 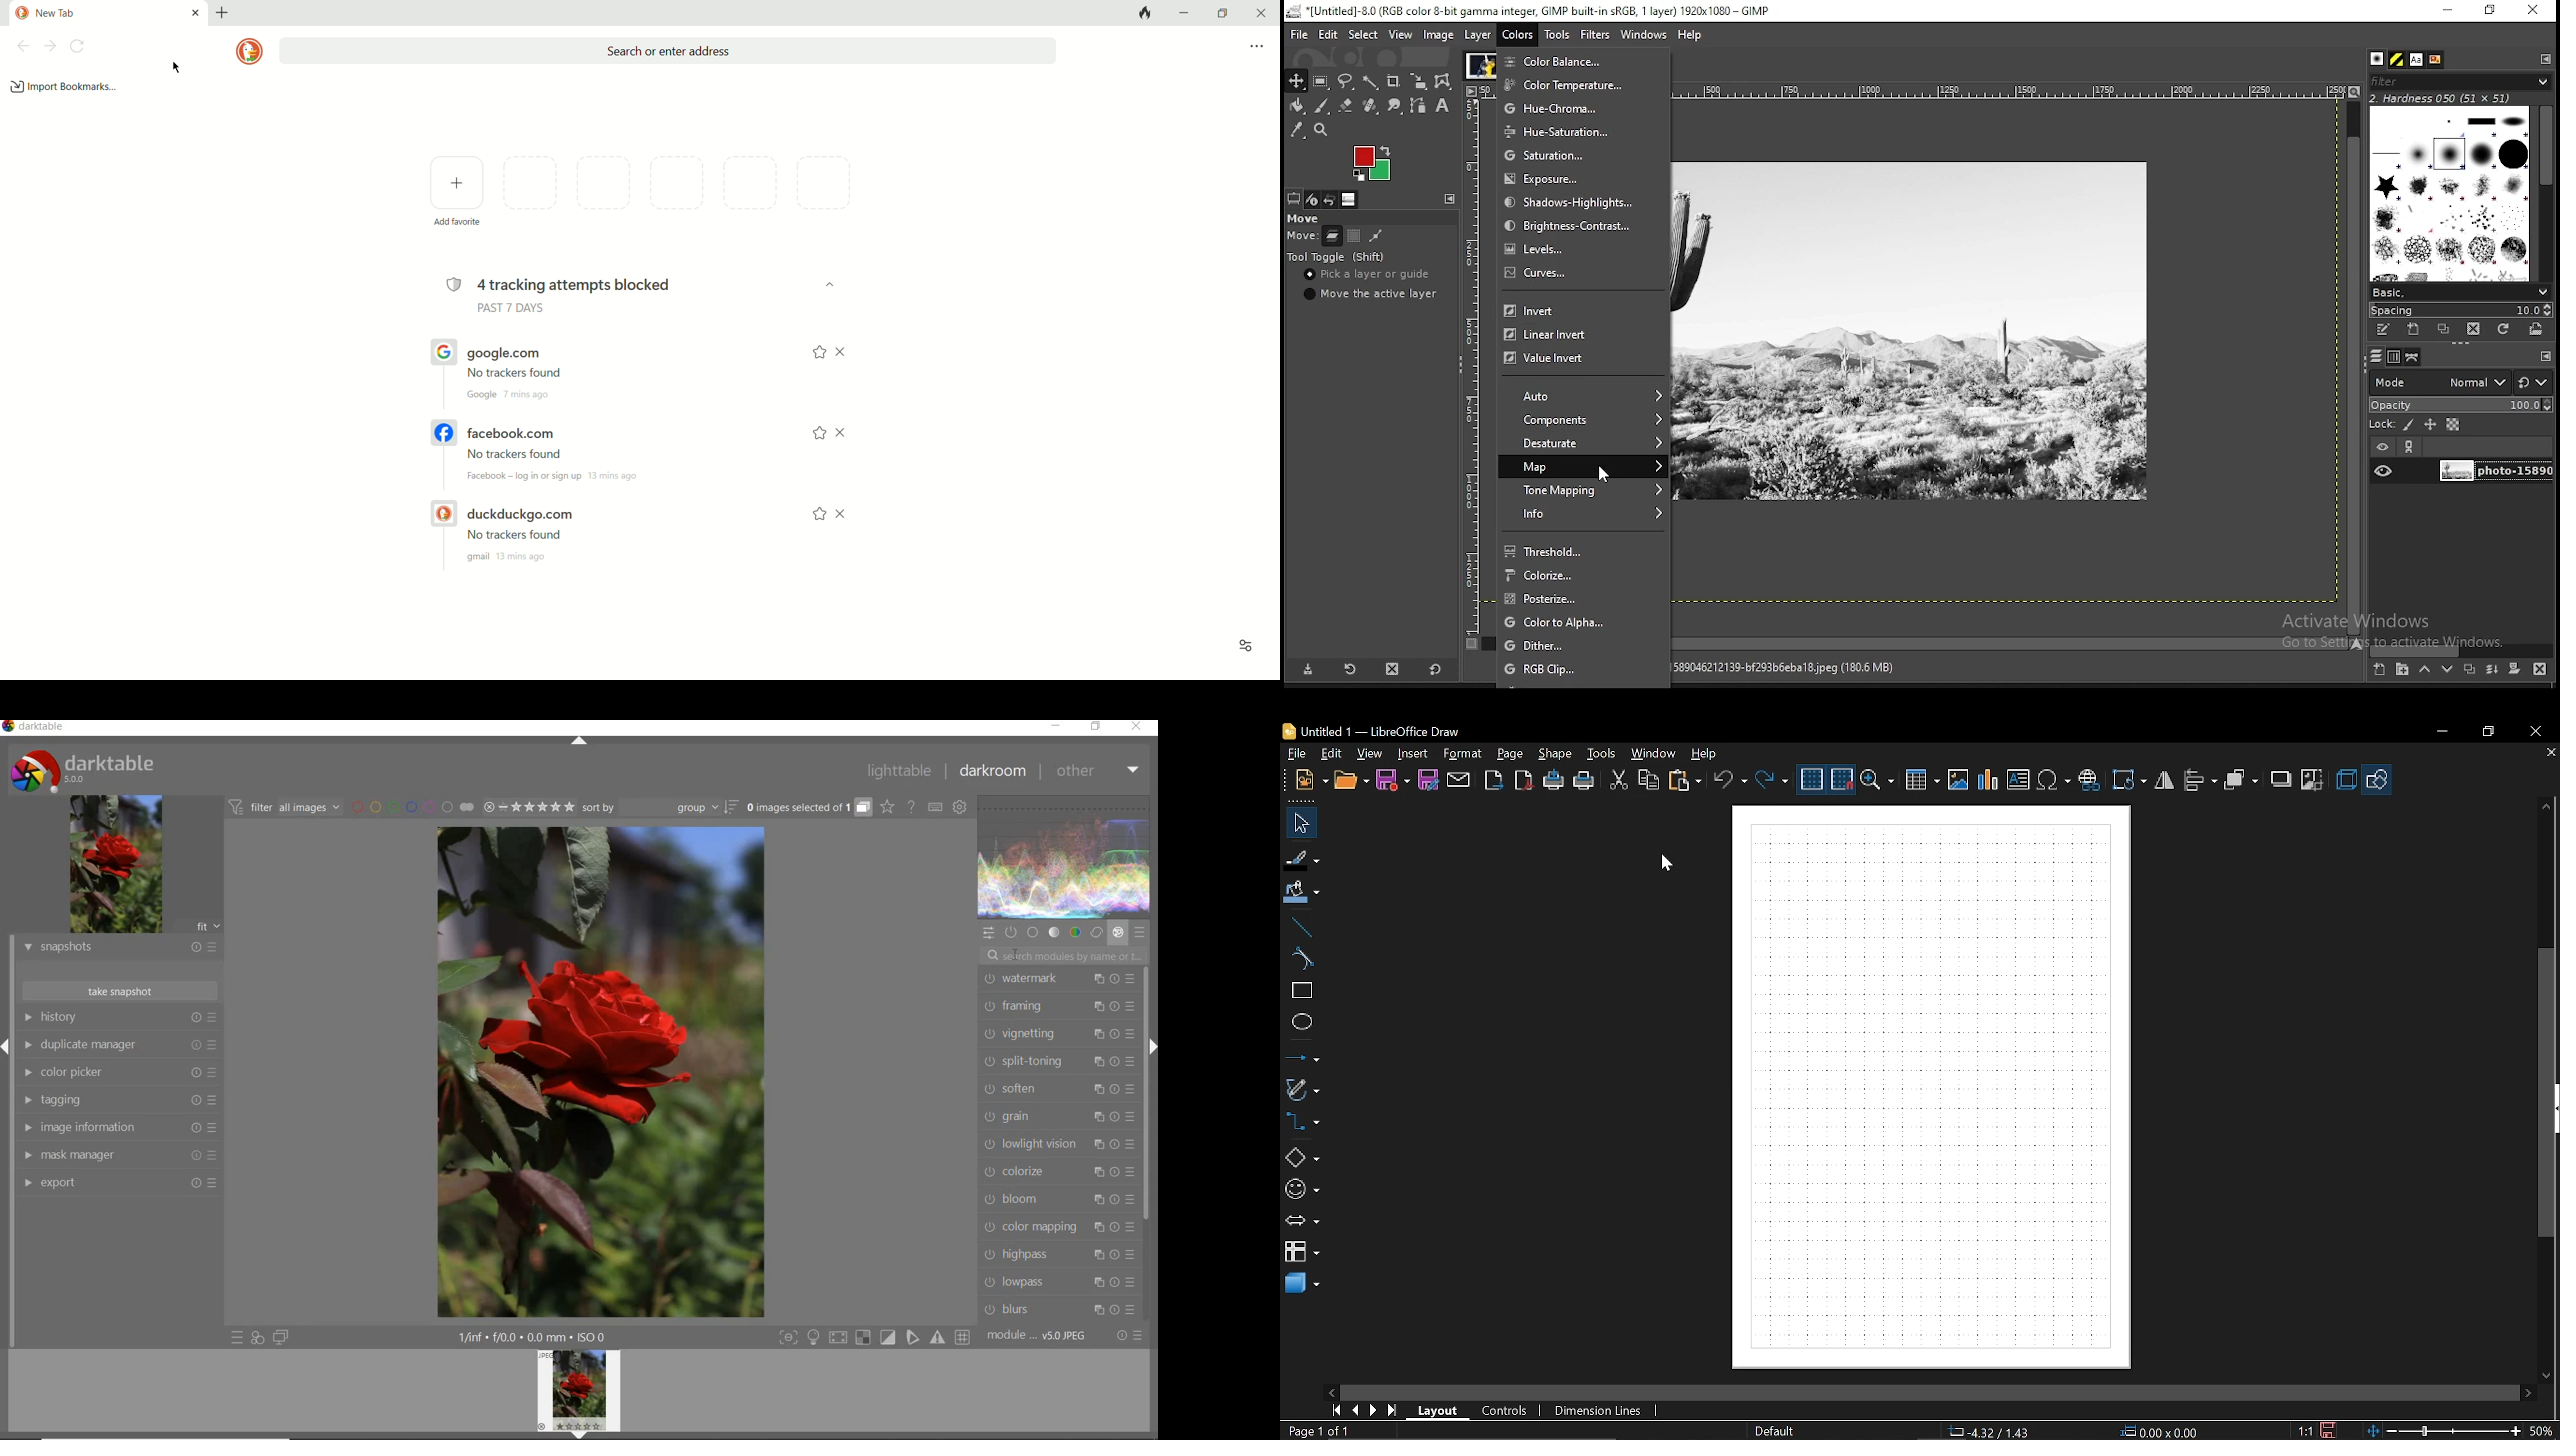 What do you see at coordinates (661, 808) in the screenshot?
I see `sort` at bounding box center [661, 808].